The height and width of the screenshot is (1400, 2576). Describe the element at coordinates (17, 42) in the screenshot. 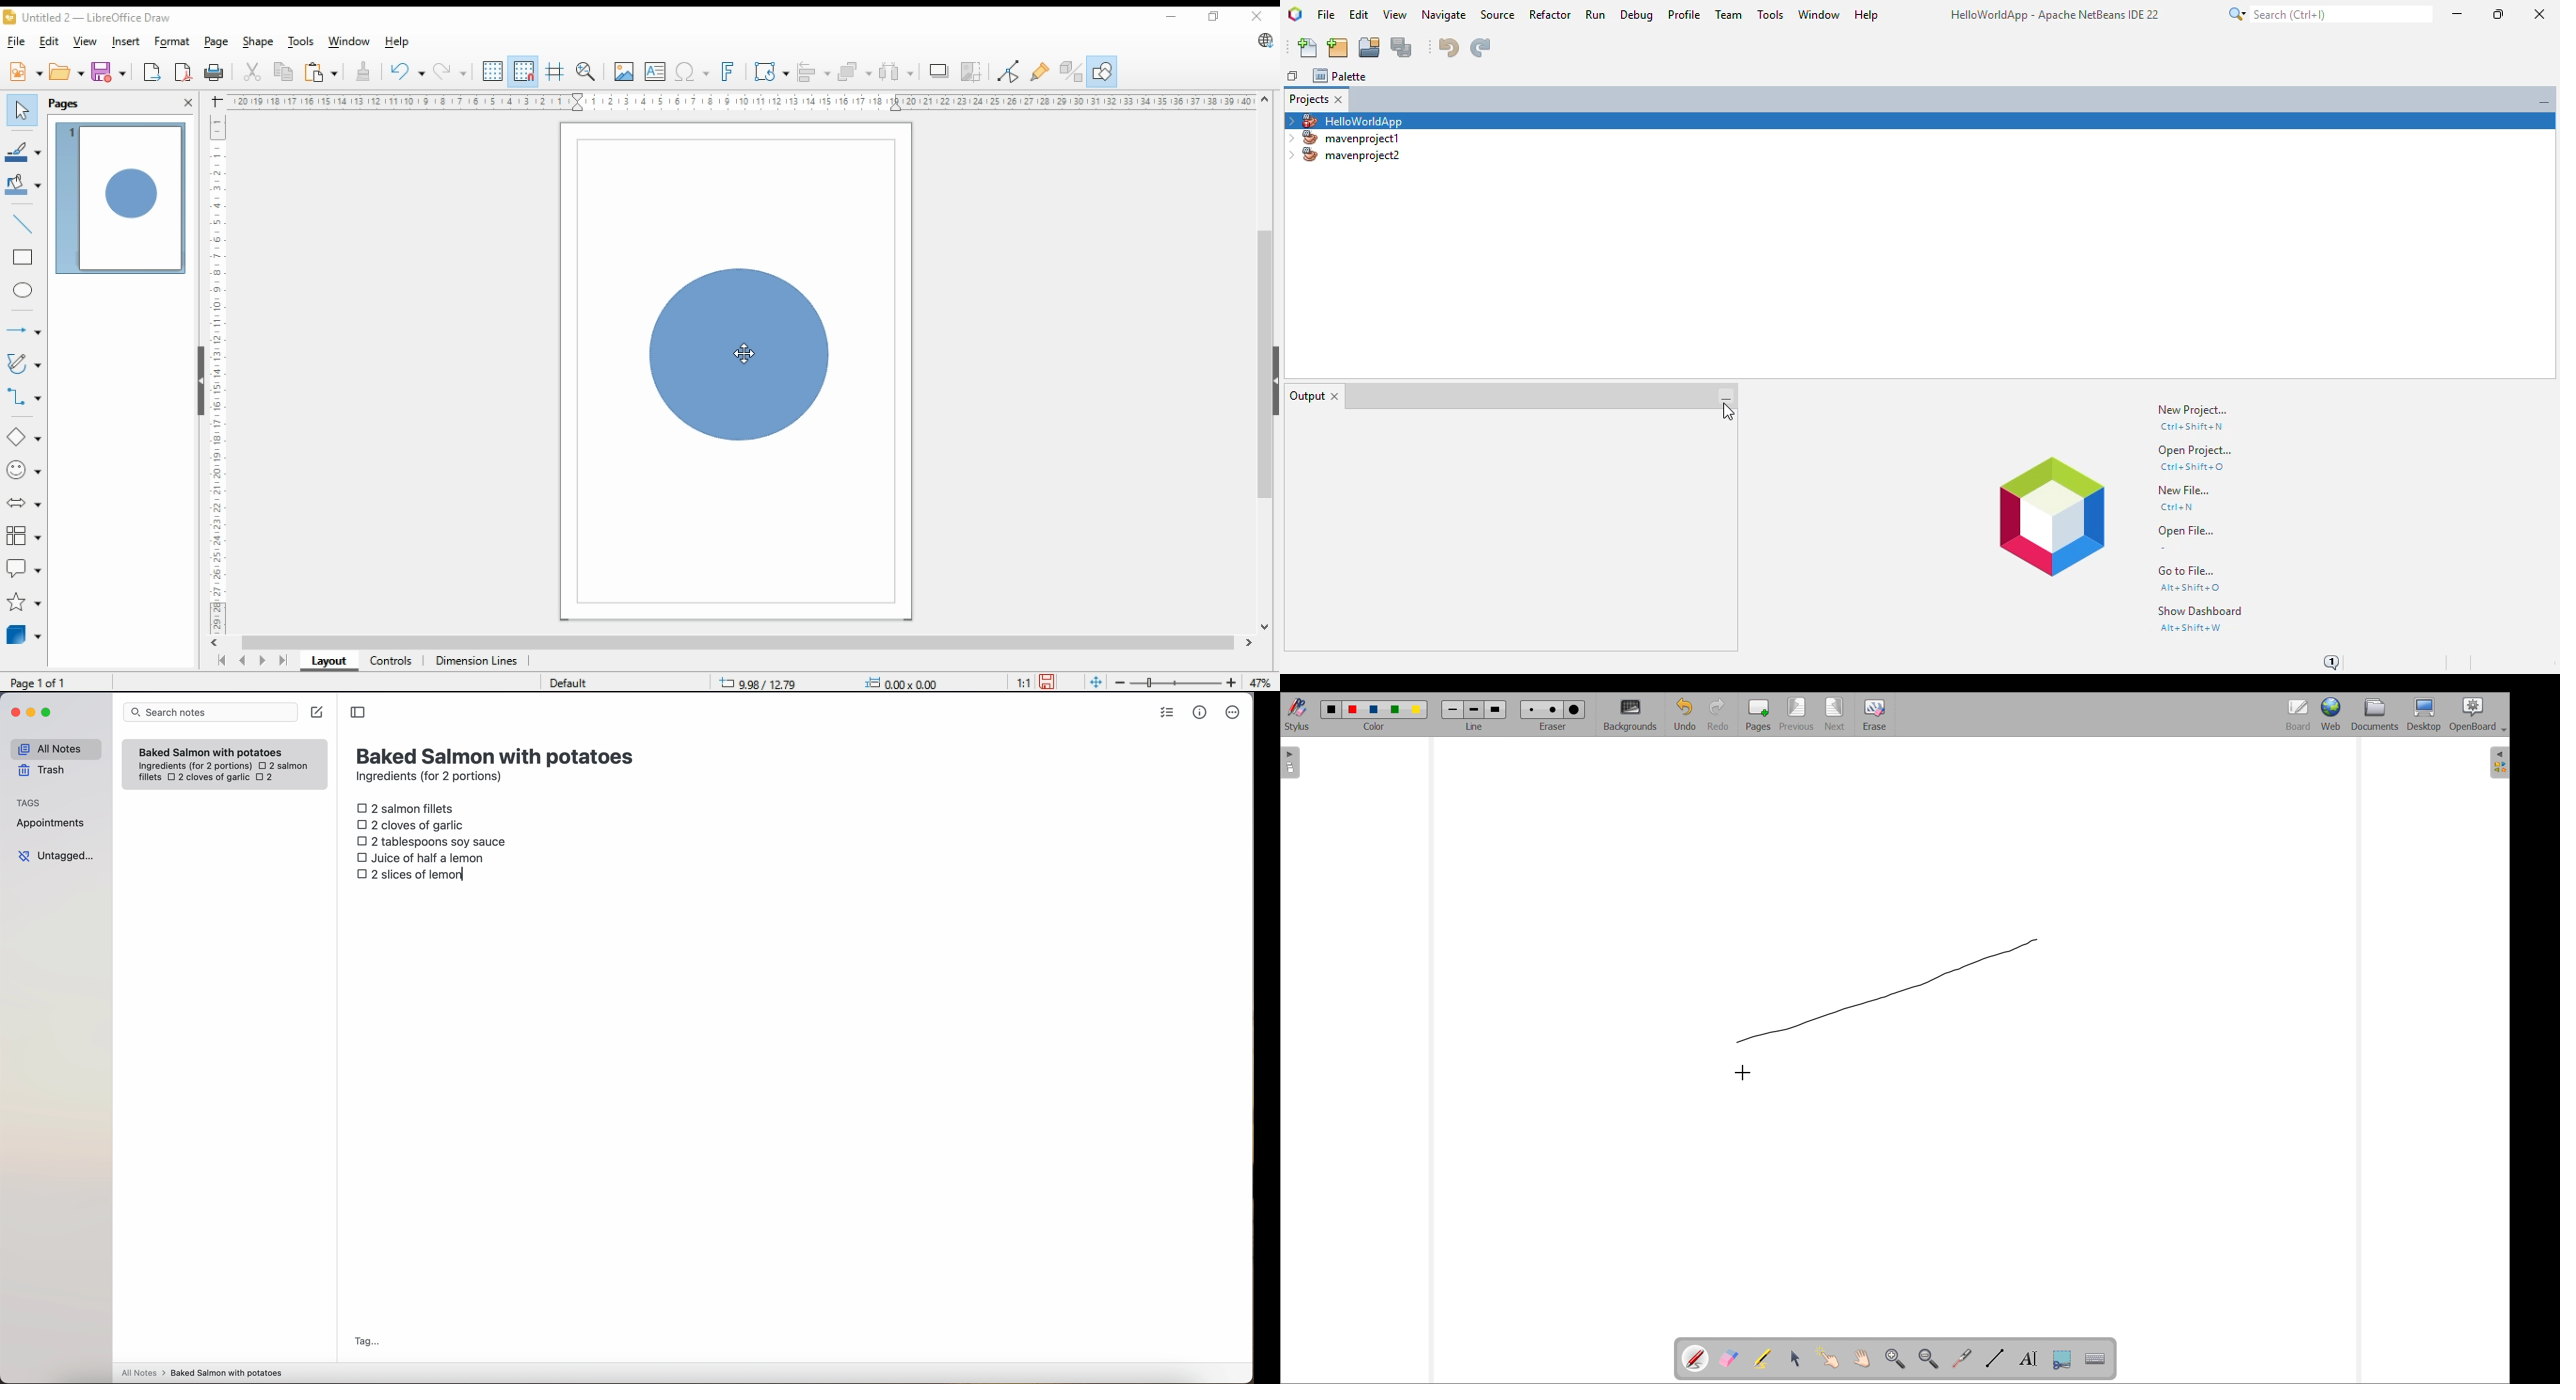

I see `file` at that location.